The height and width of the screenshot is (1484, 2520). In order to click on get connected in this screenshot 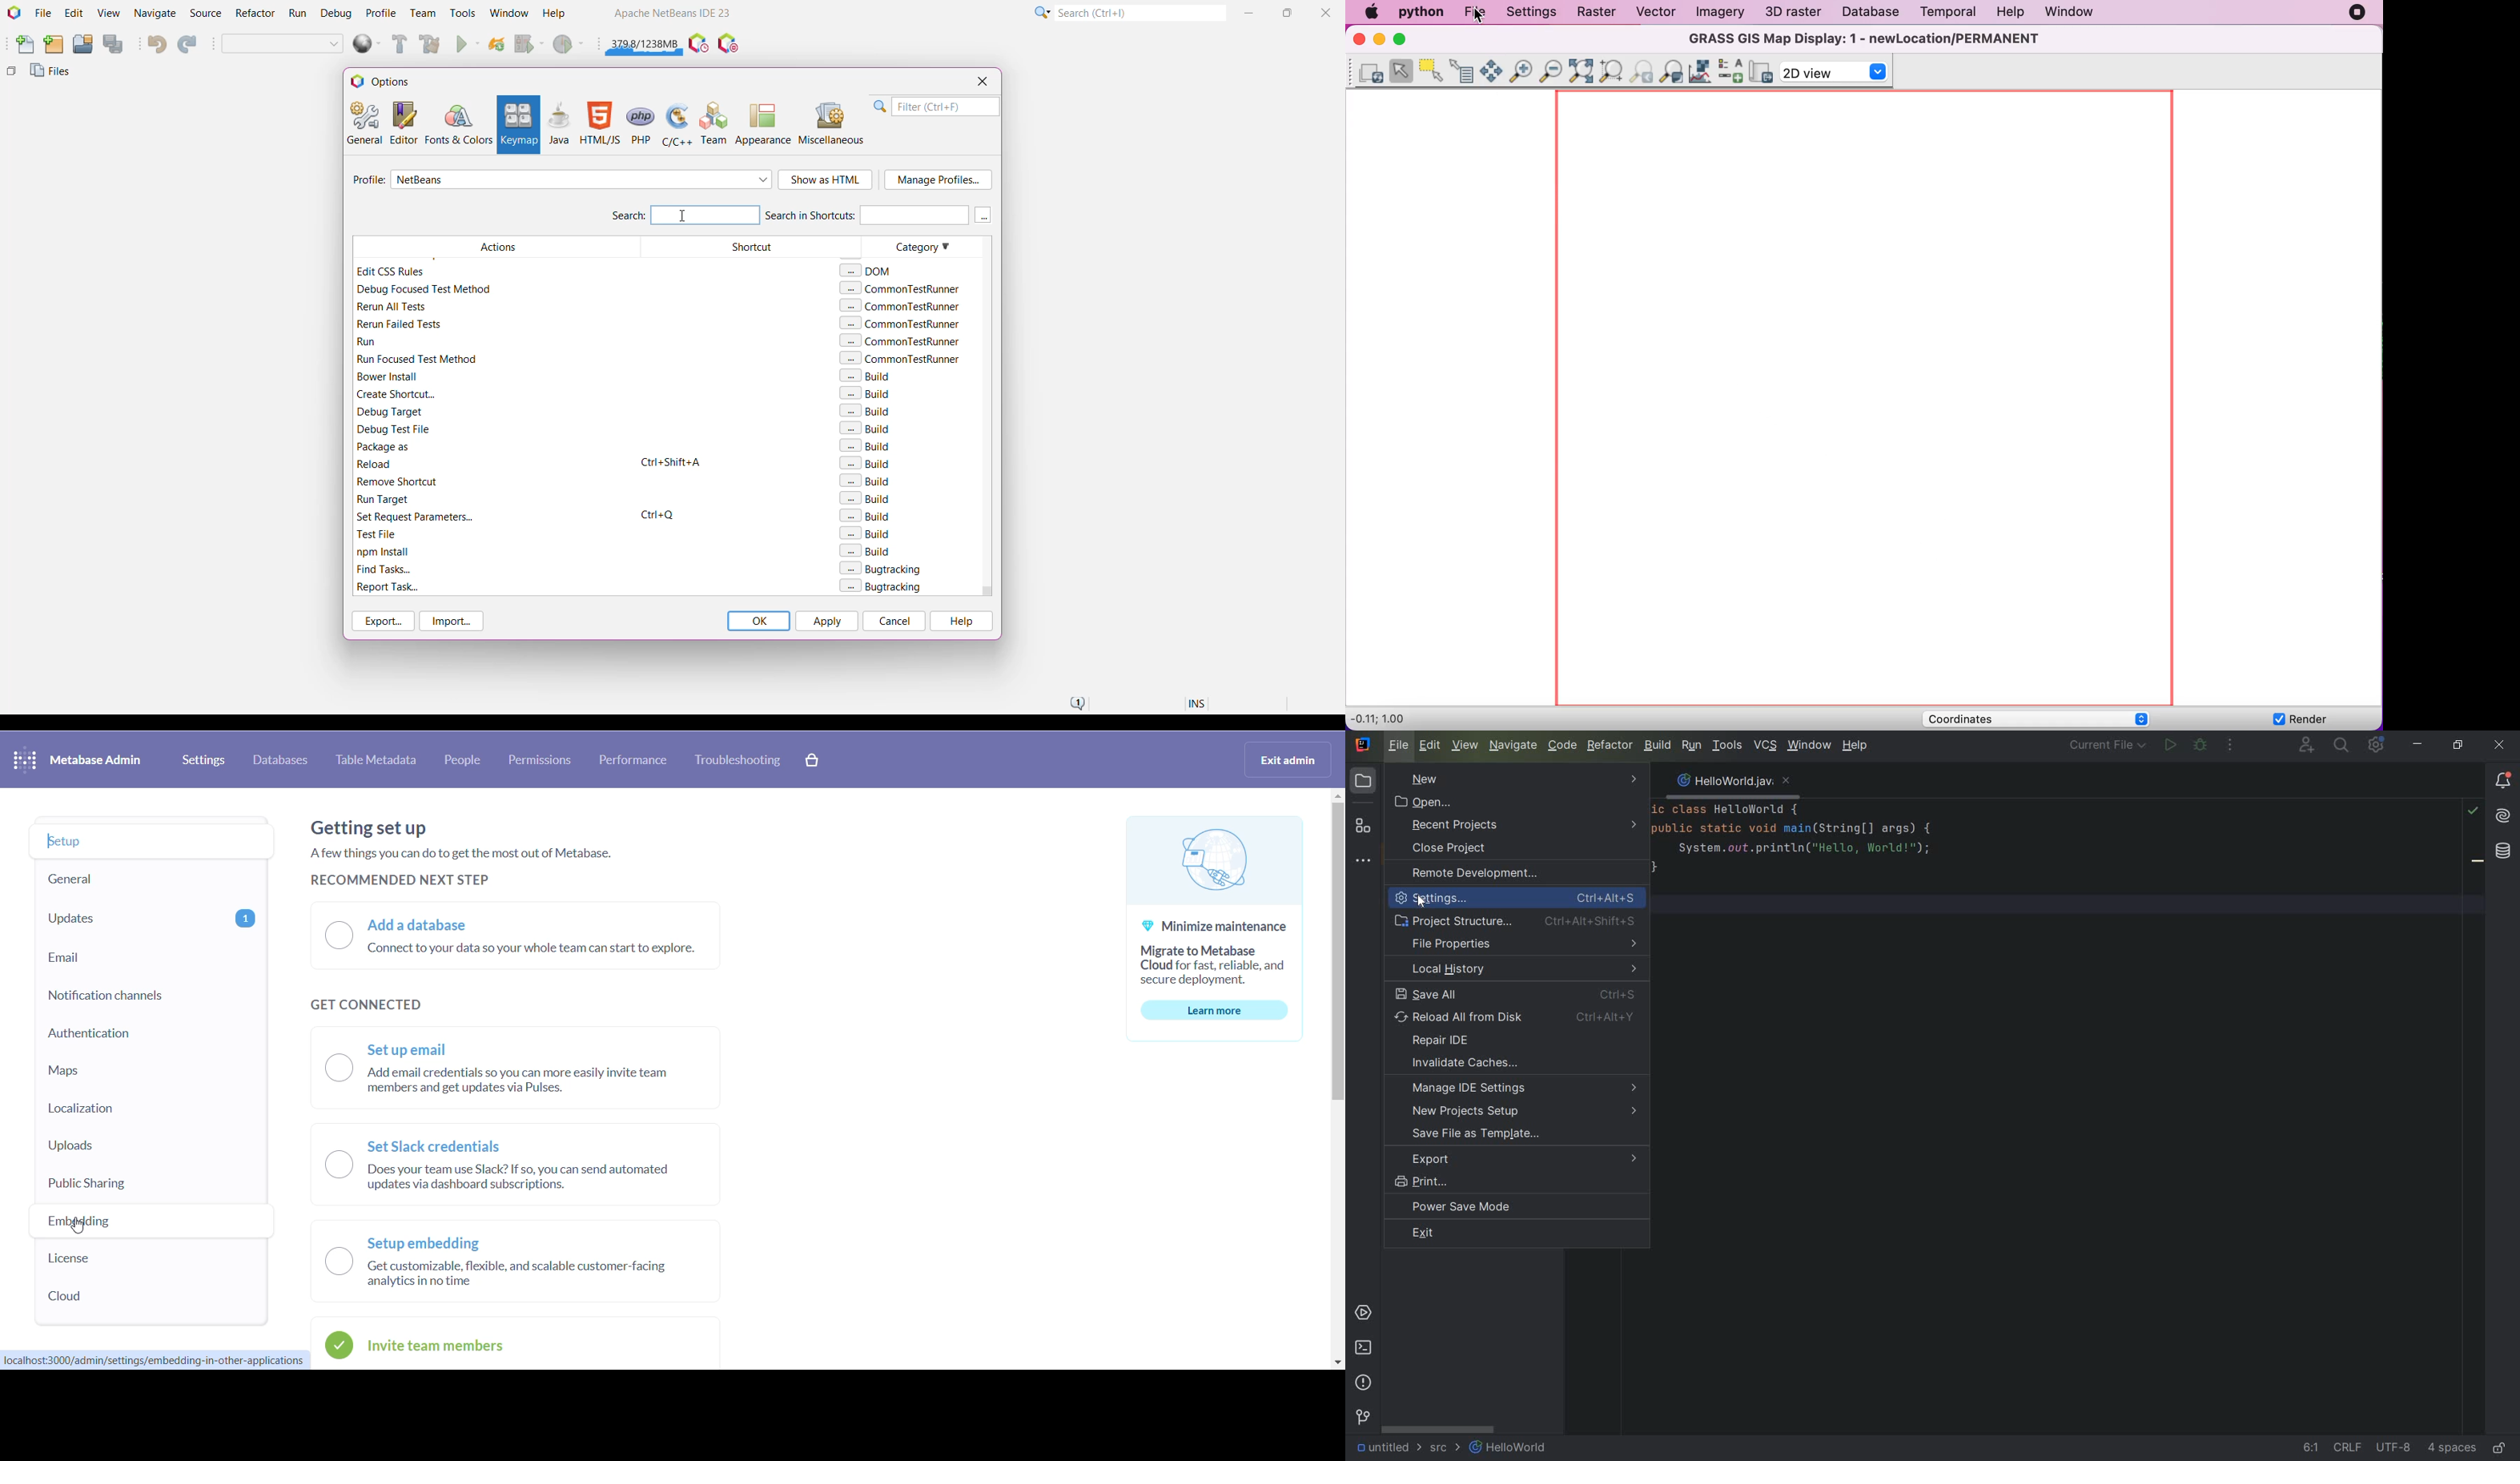, I will do `click(371, 1004)`.